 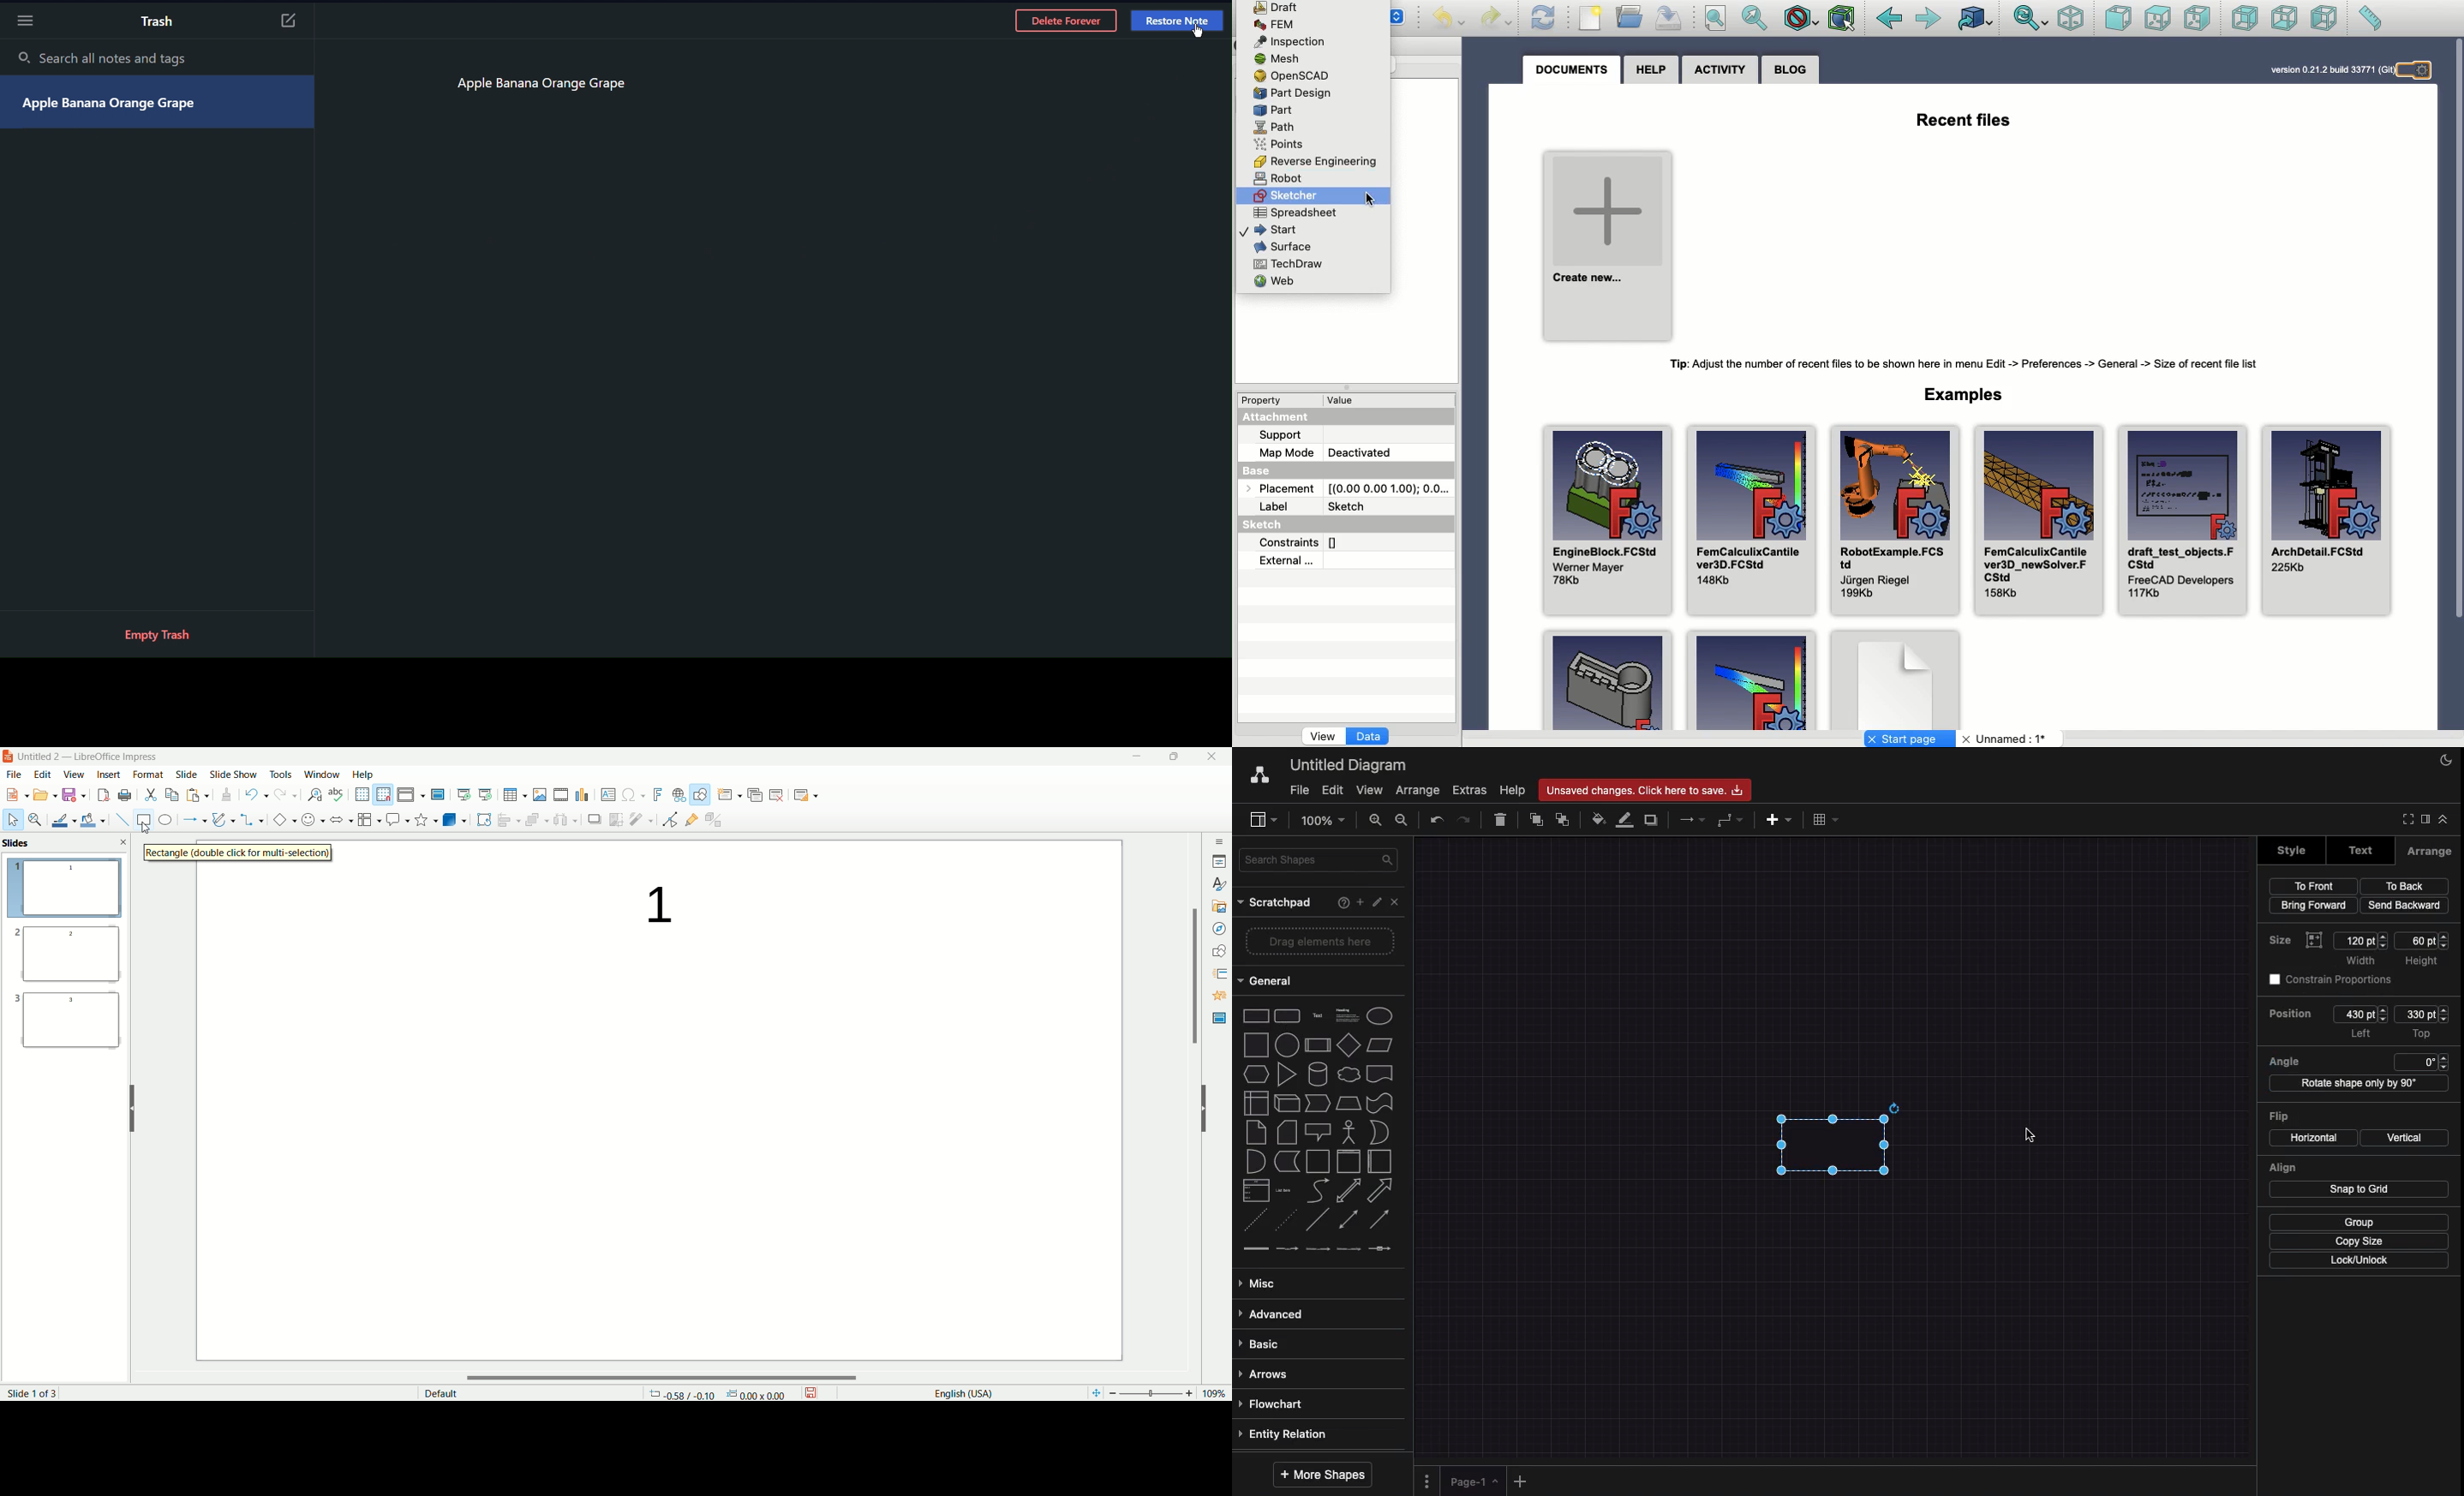 I want to click on anchor point, so click(x=762, y=1394).